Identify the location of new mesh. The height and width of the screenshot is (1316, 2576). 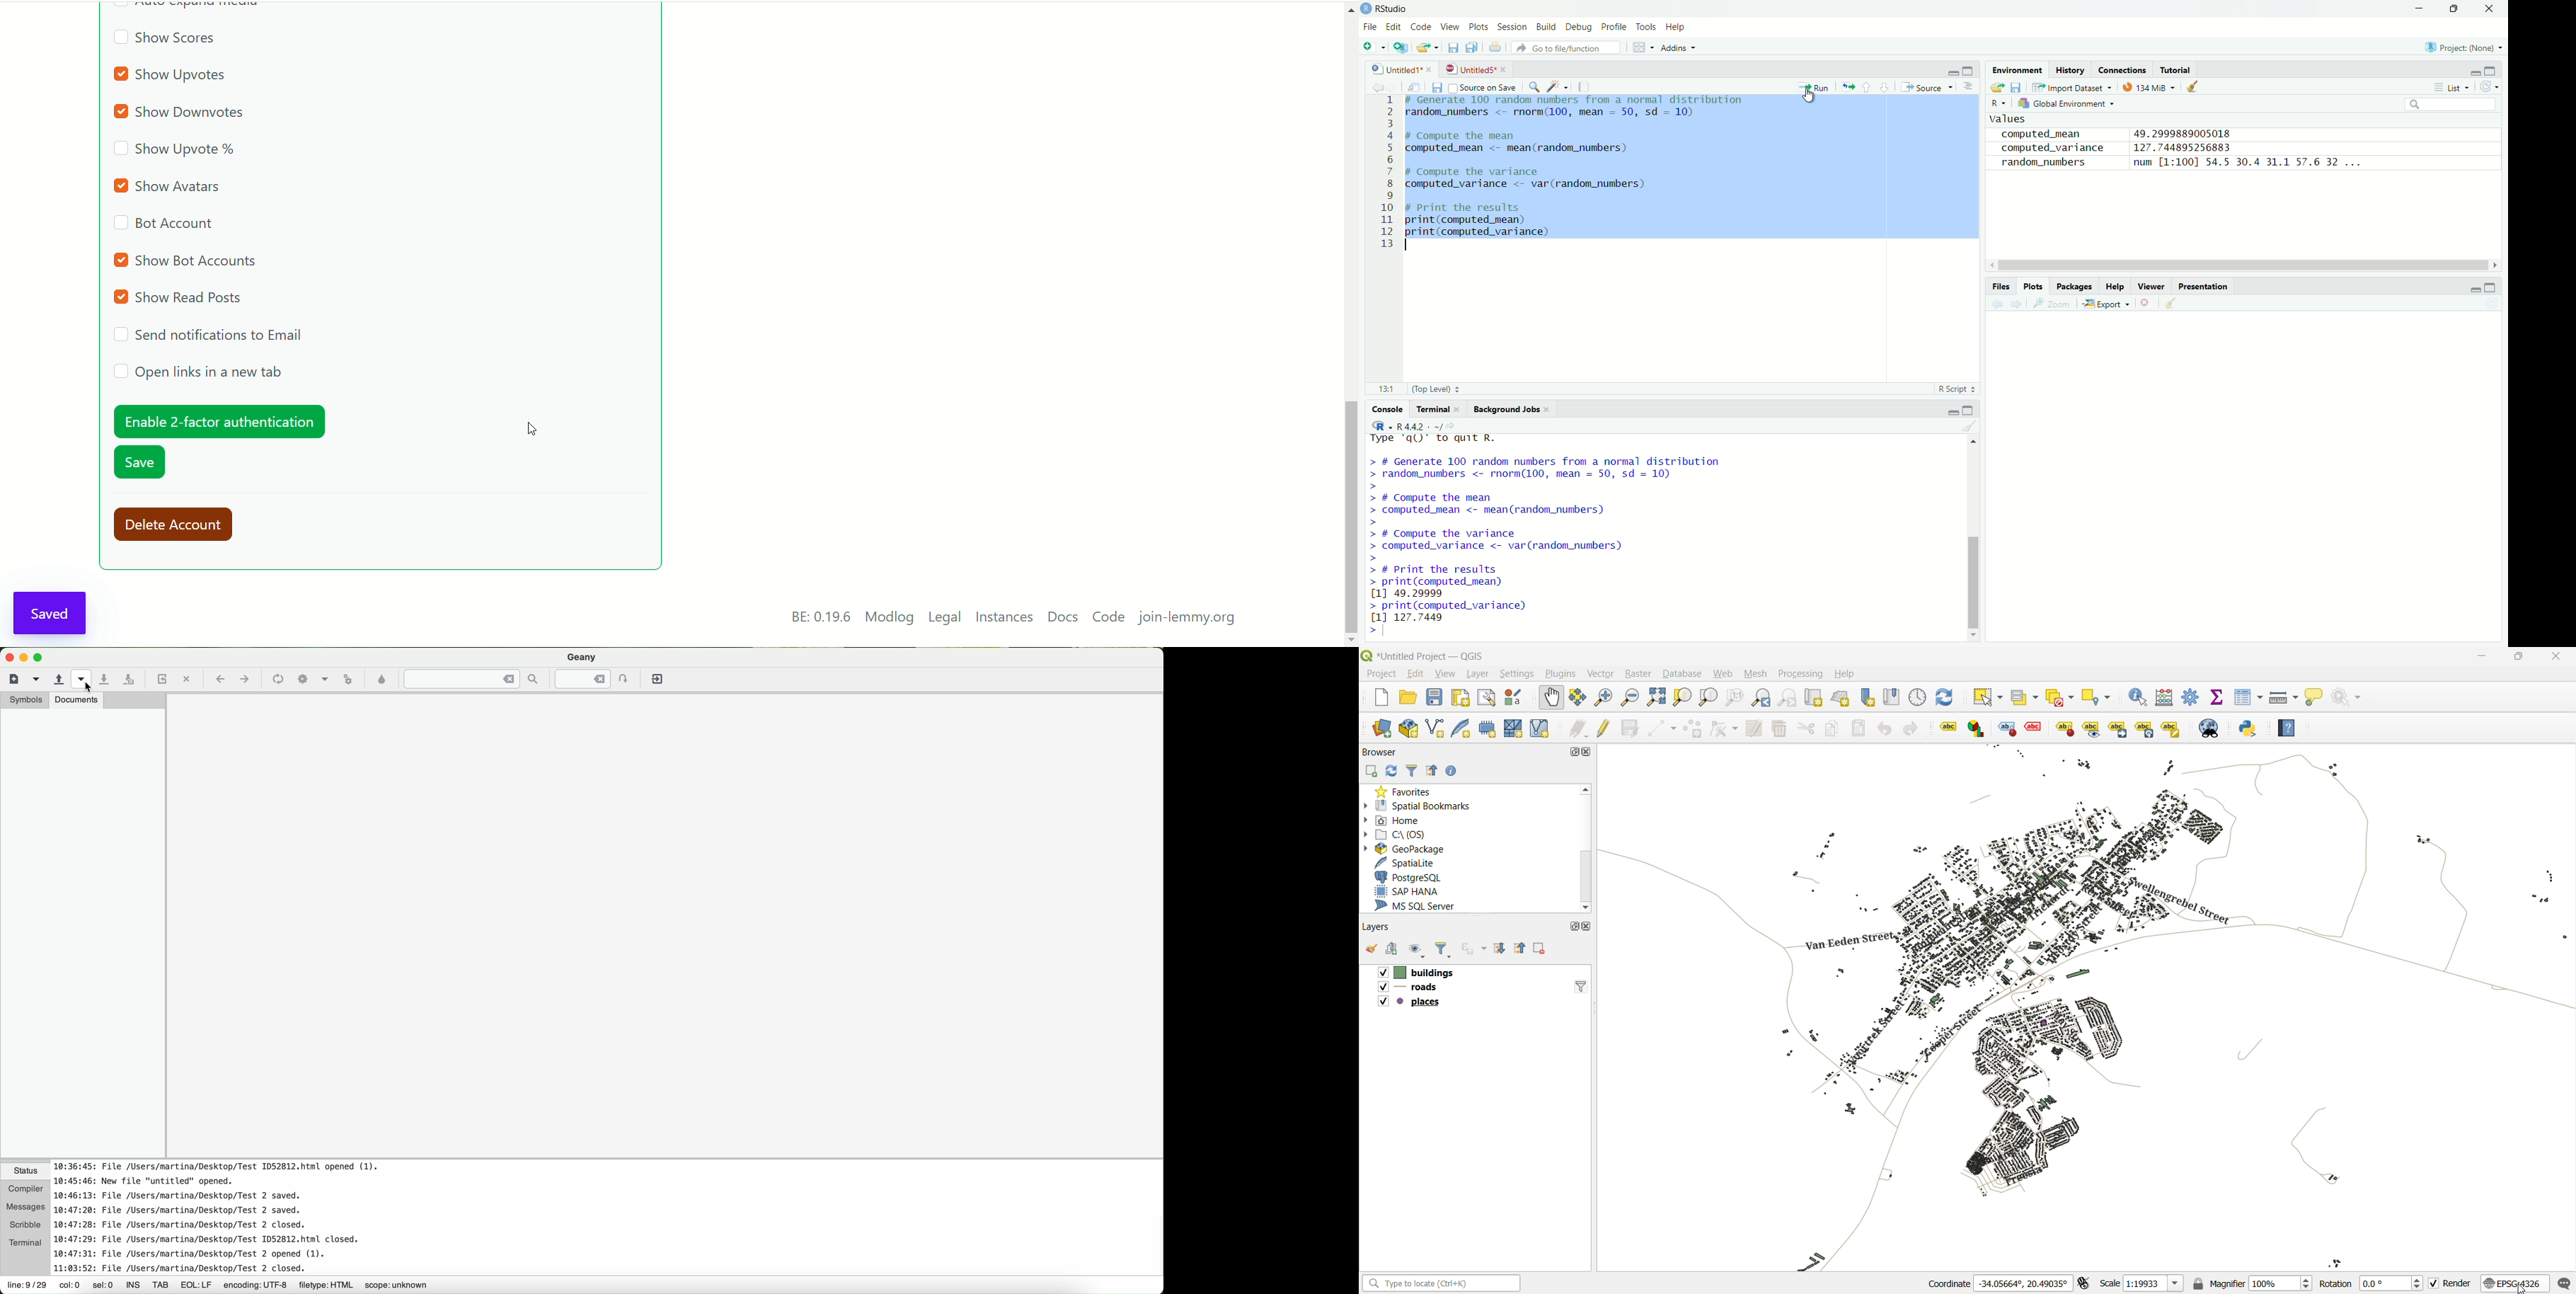
(1512, 728).